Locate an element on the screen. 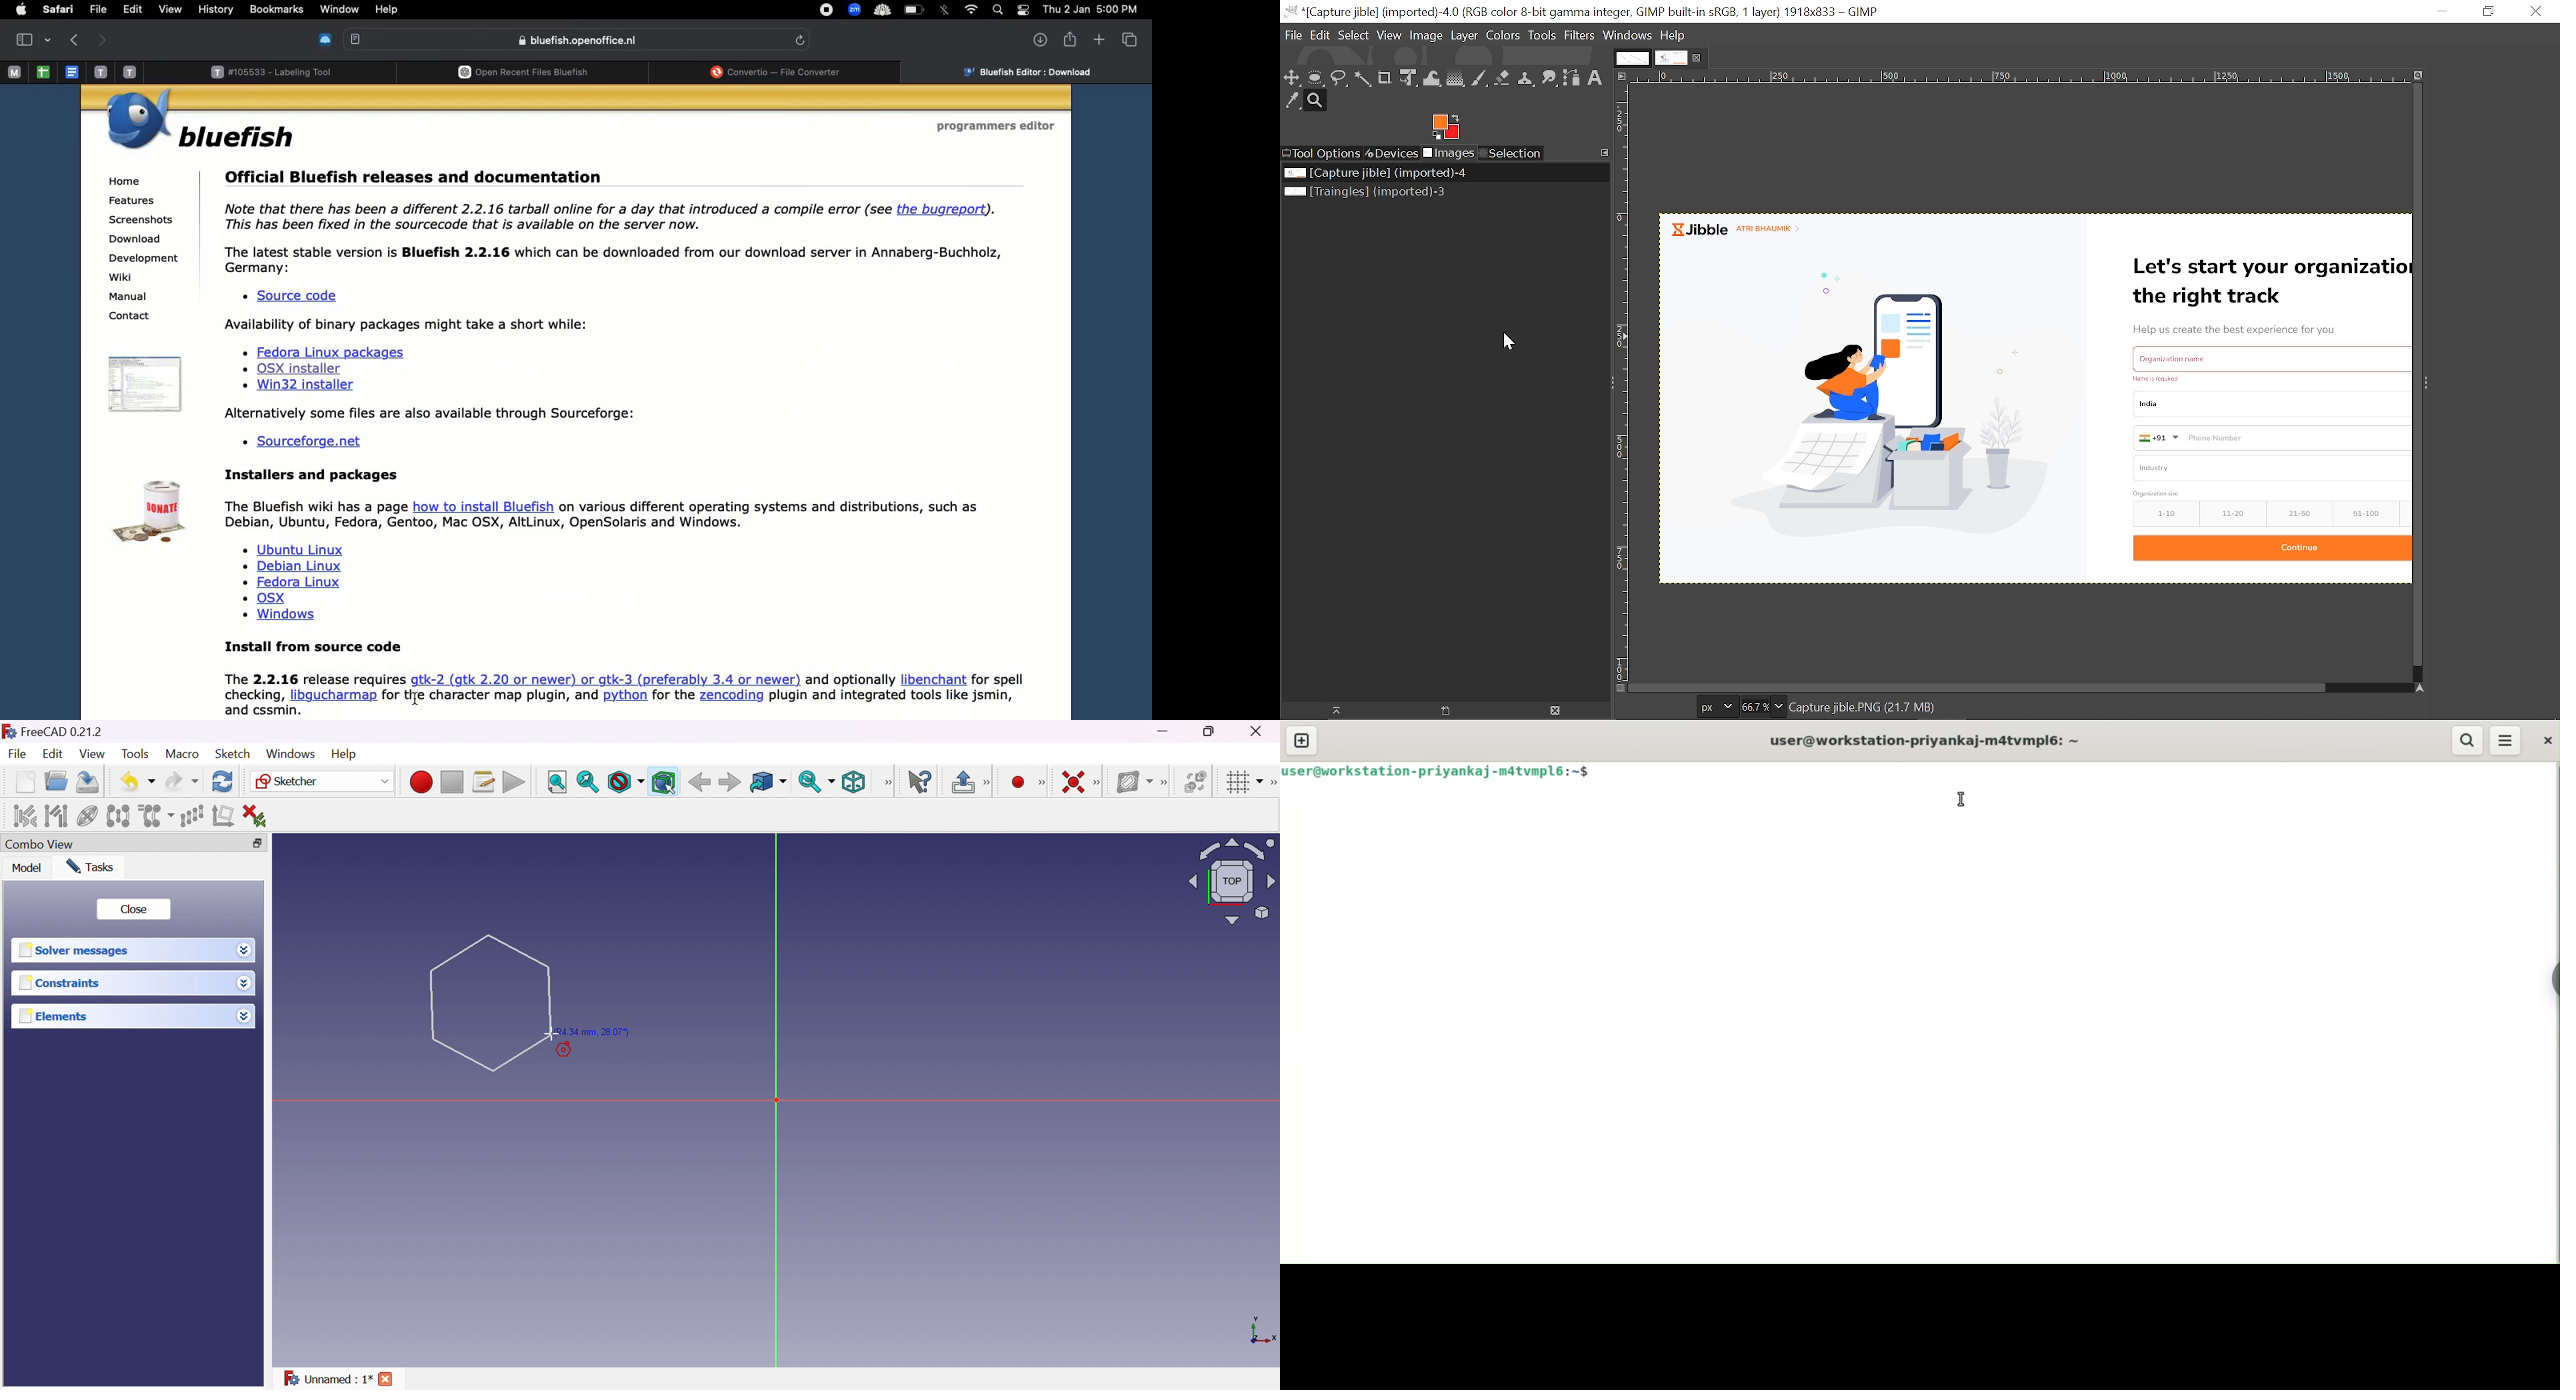 The width and height of the screenshot is (2576, 1400). labelling tool is located at coordinates (279, 72).